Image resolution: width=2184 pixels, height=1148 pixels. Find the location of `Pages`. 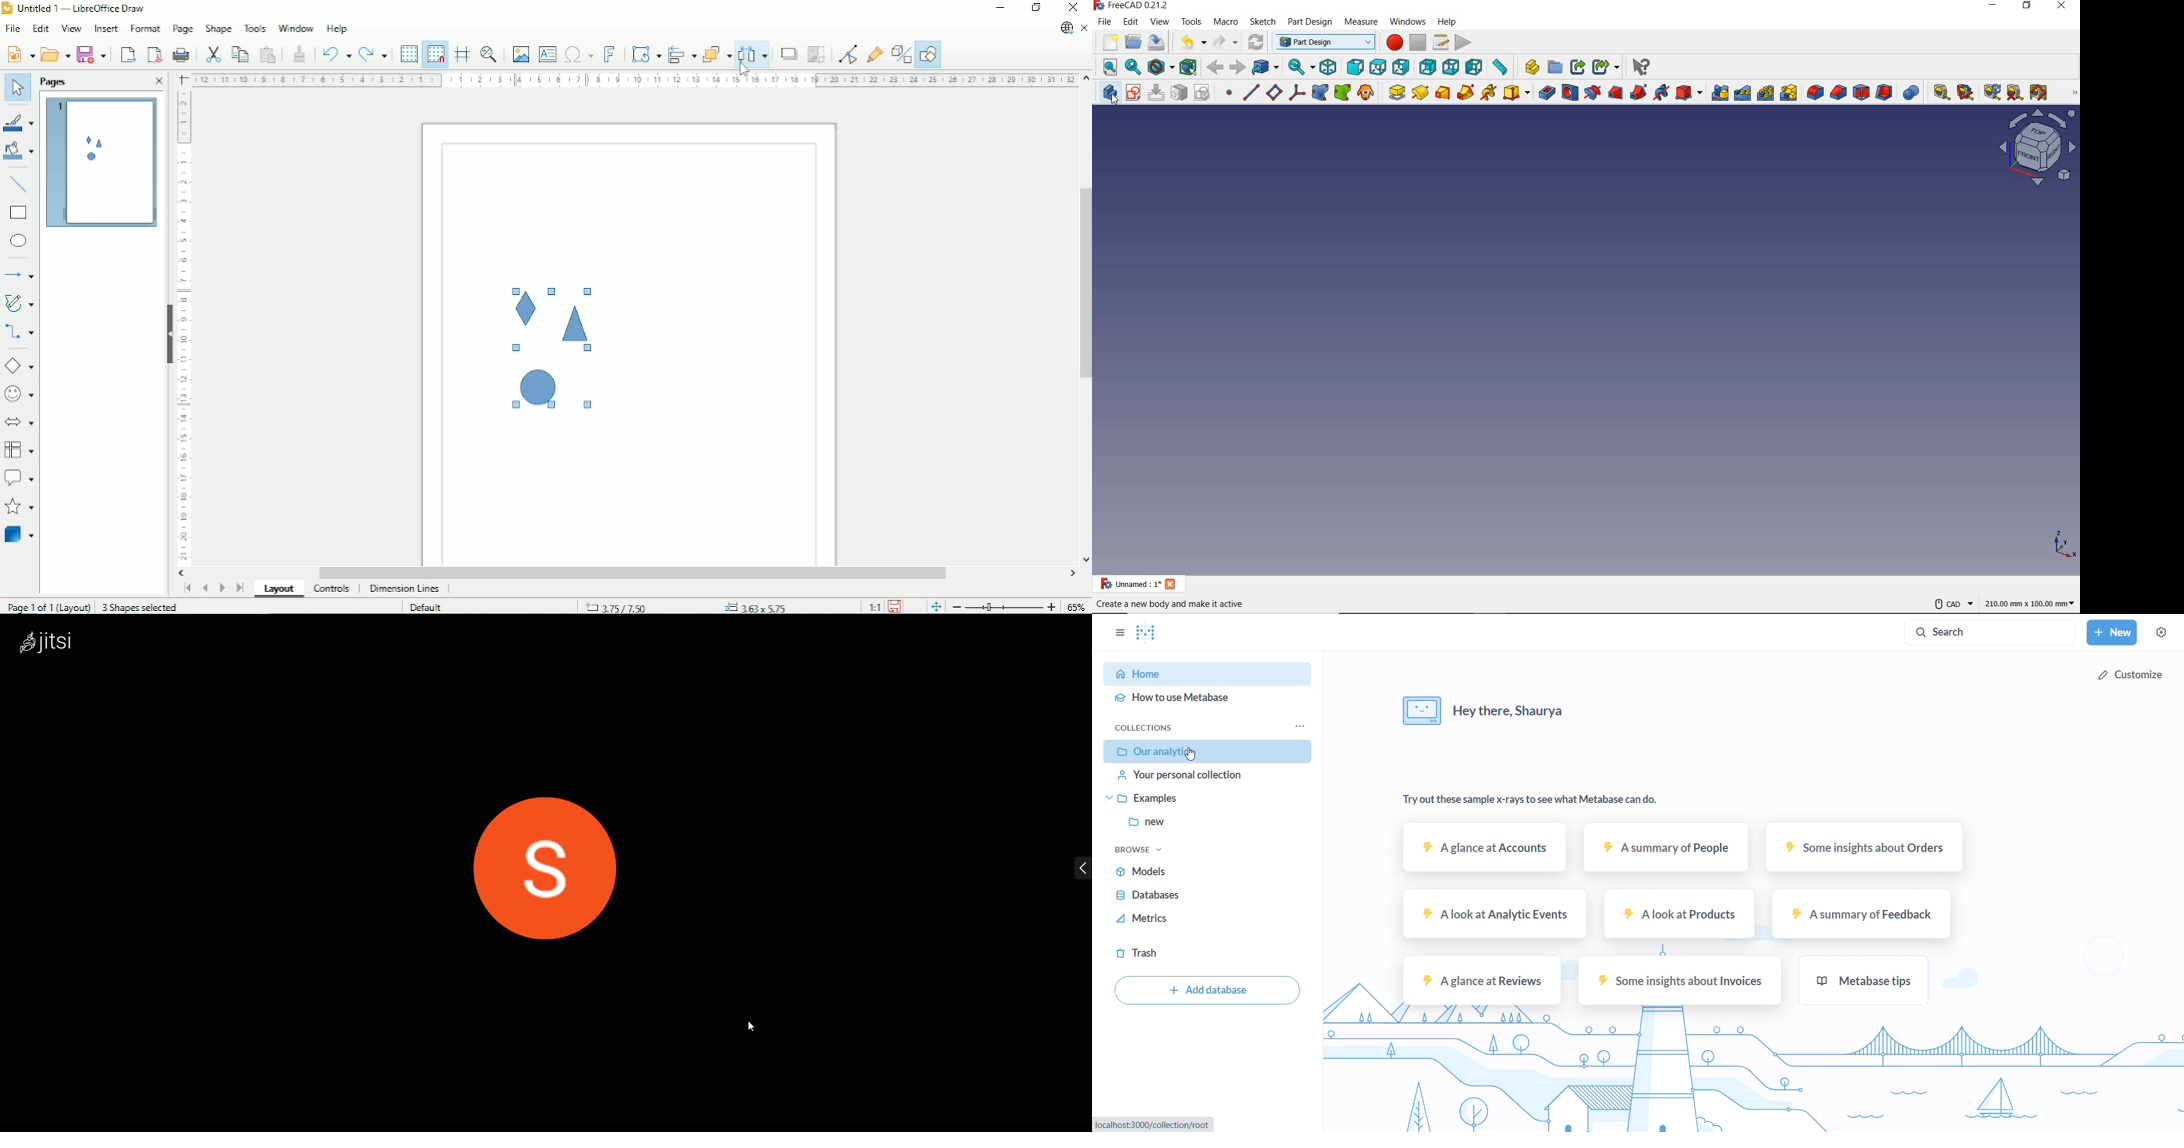

Pages is located at coordinates (55, 82).